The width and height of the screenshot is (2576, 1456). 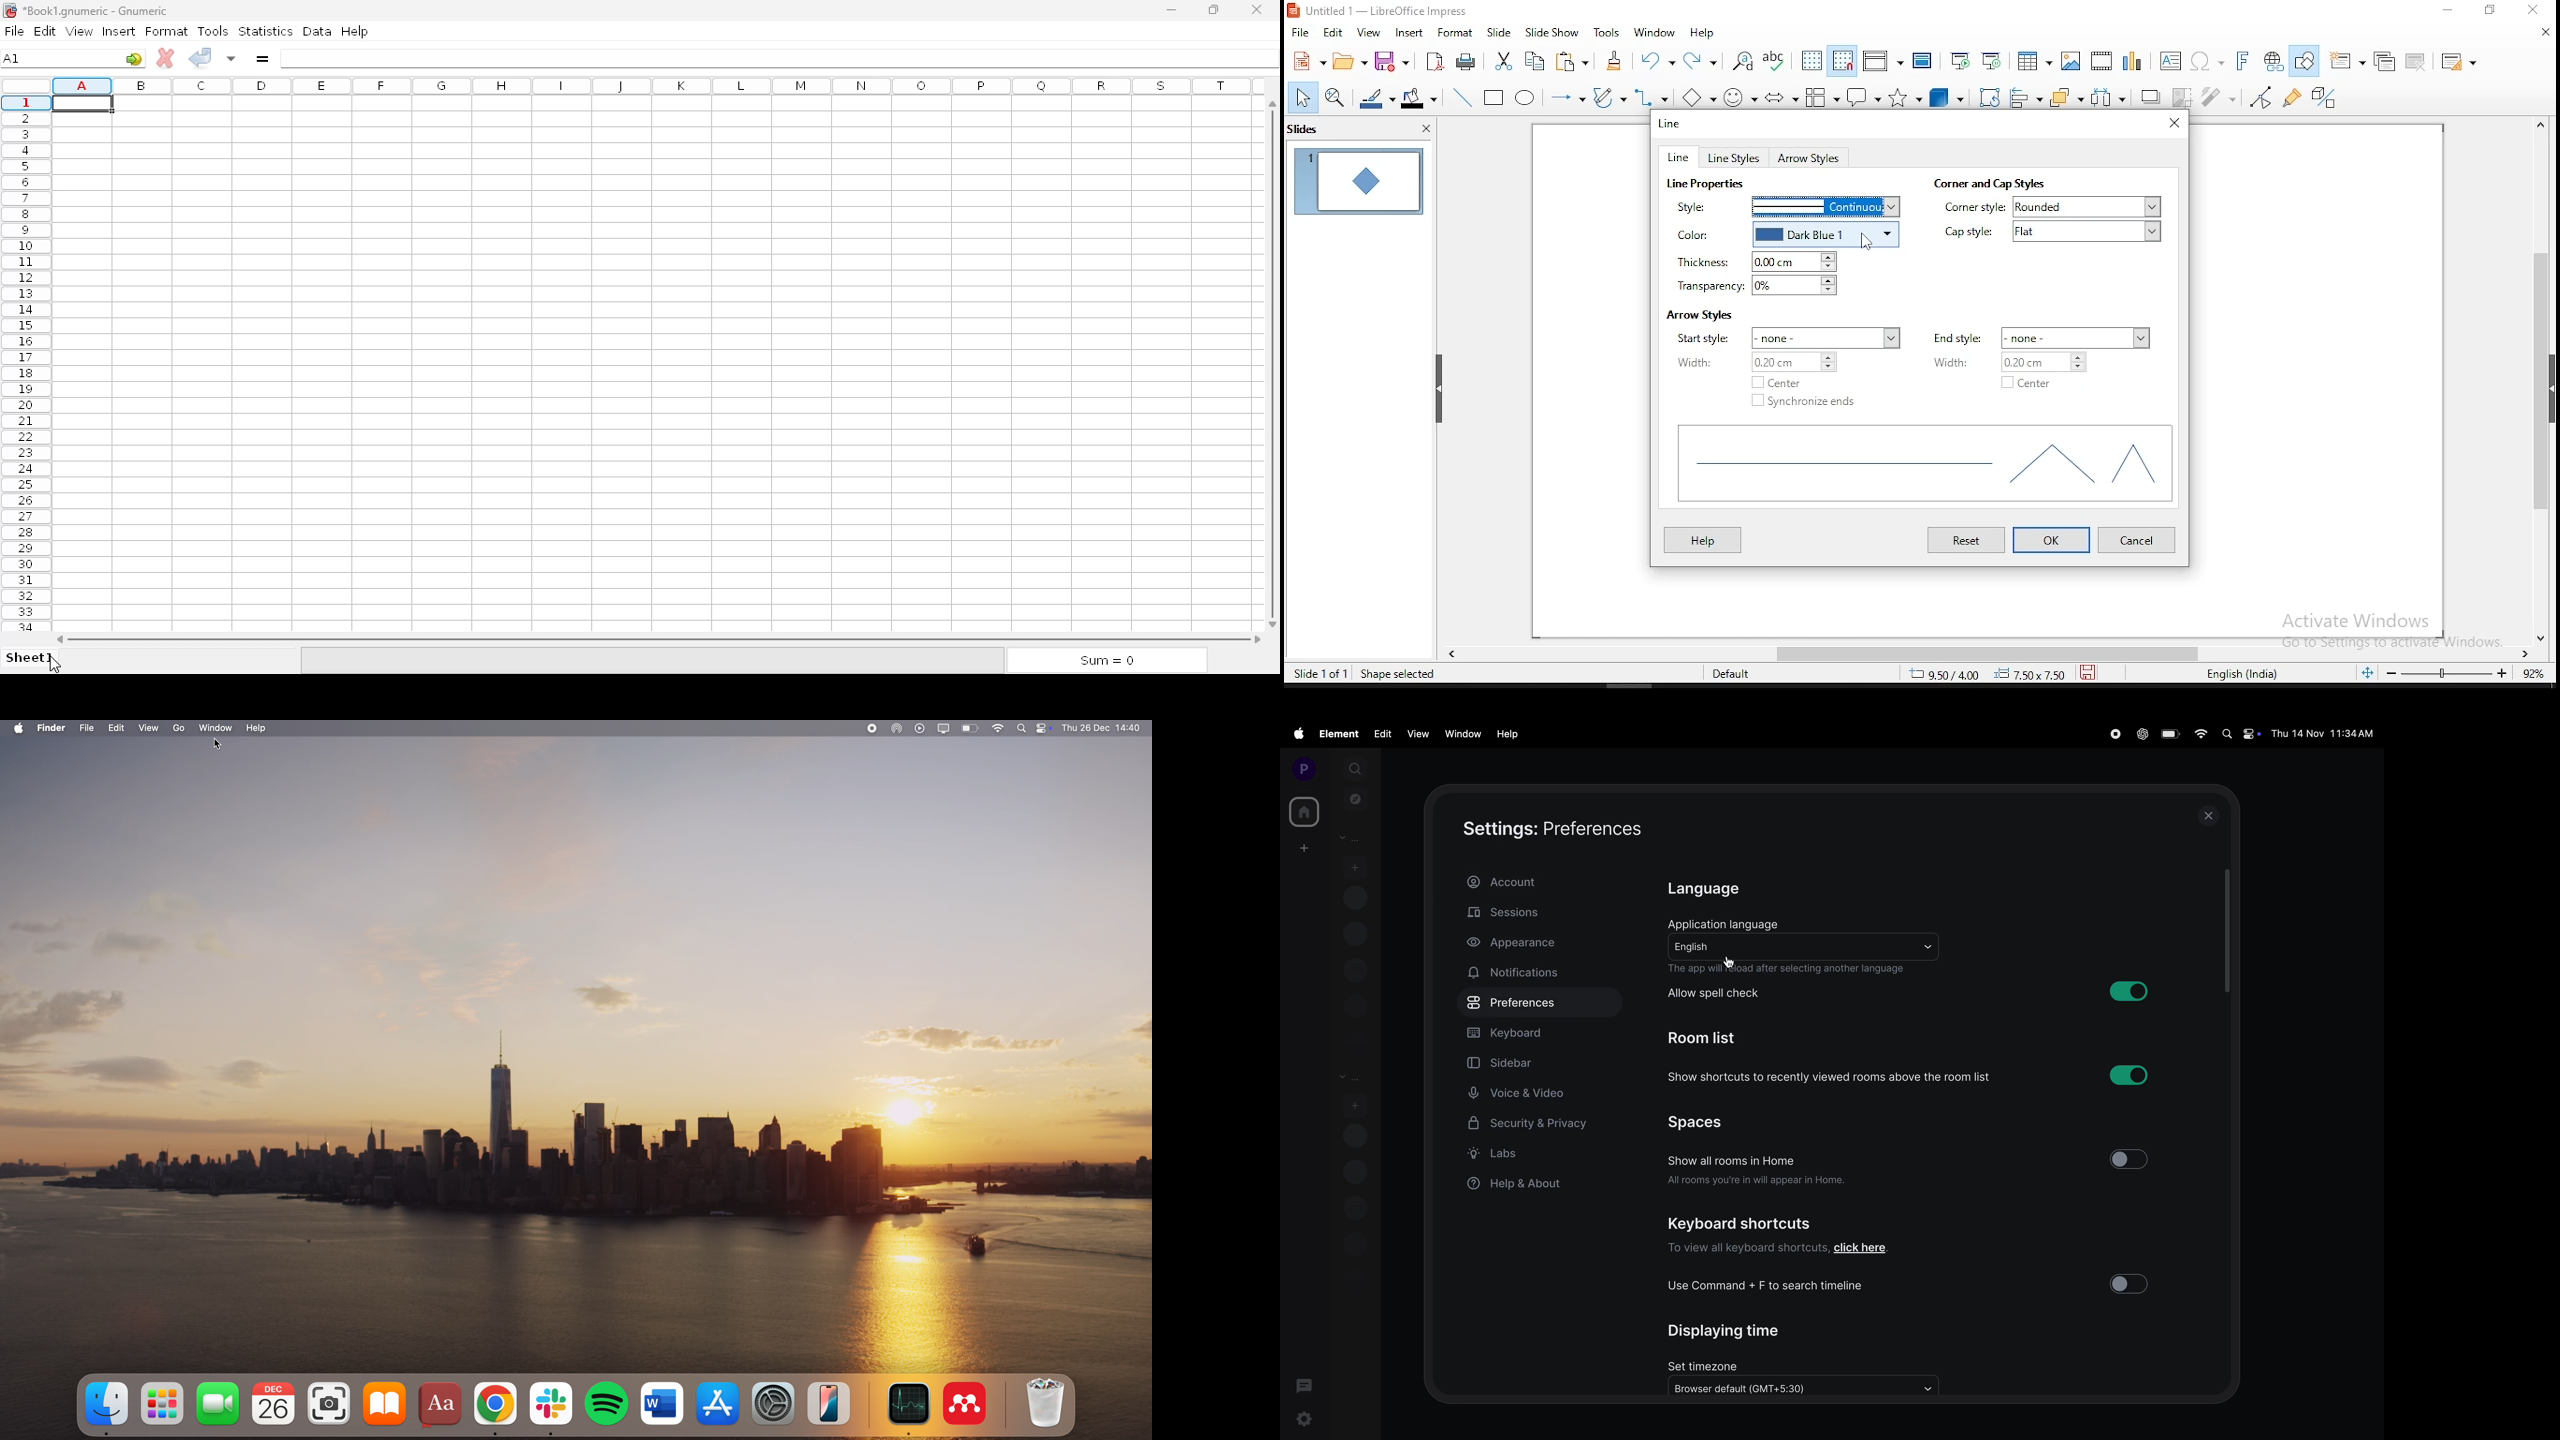 What do you see at coordinates (1705, 363) in the screenshot?
I see `width` at bounding box center [1705, 363].